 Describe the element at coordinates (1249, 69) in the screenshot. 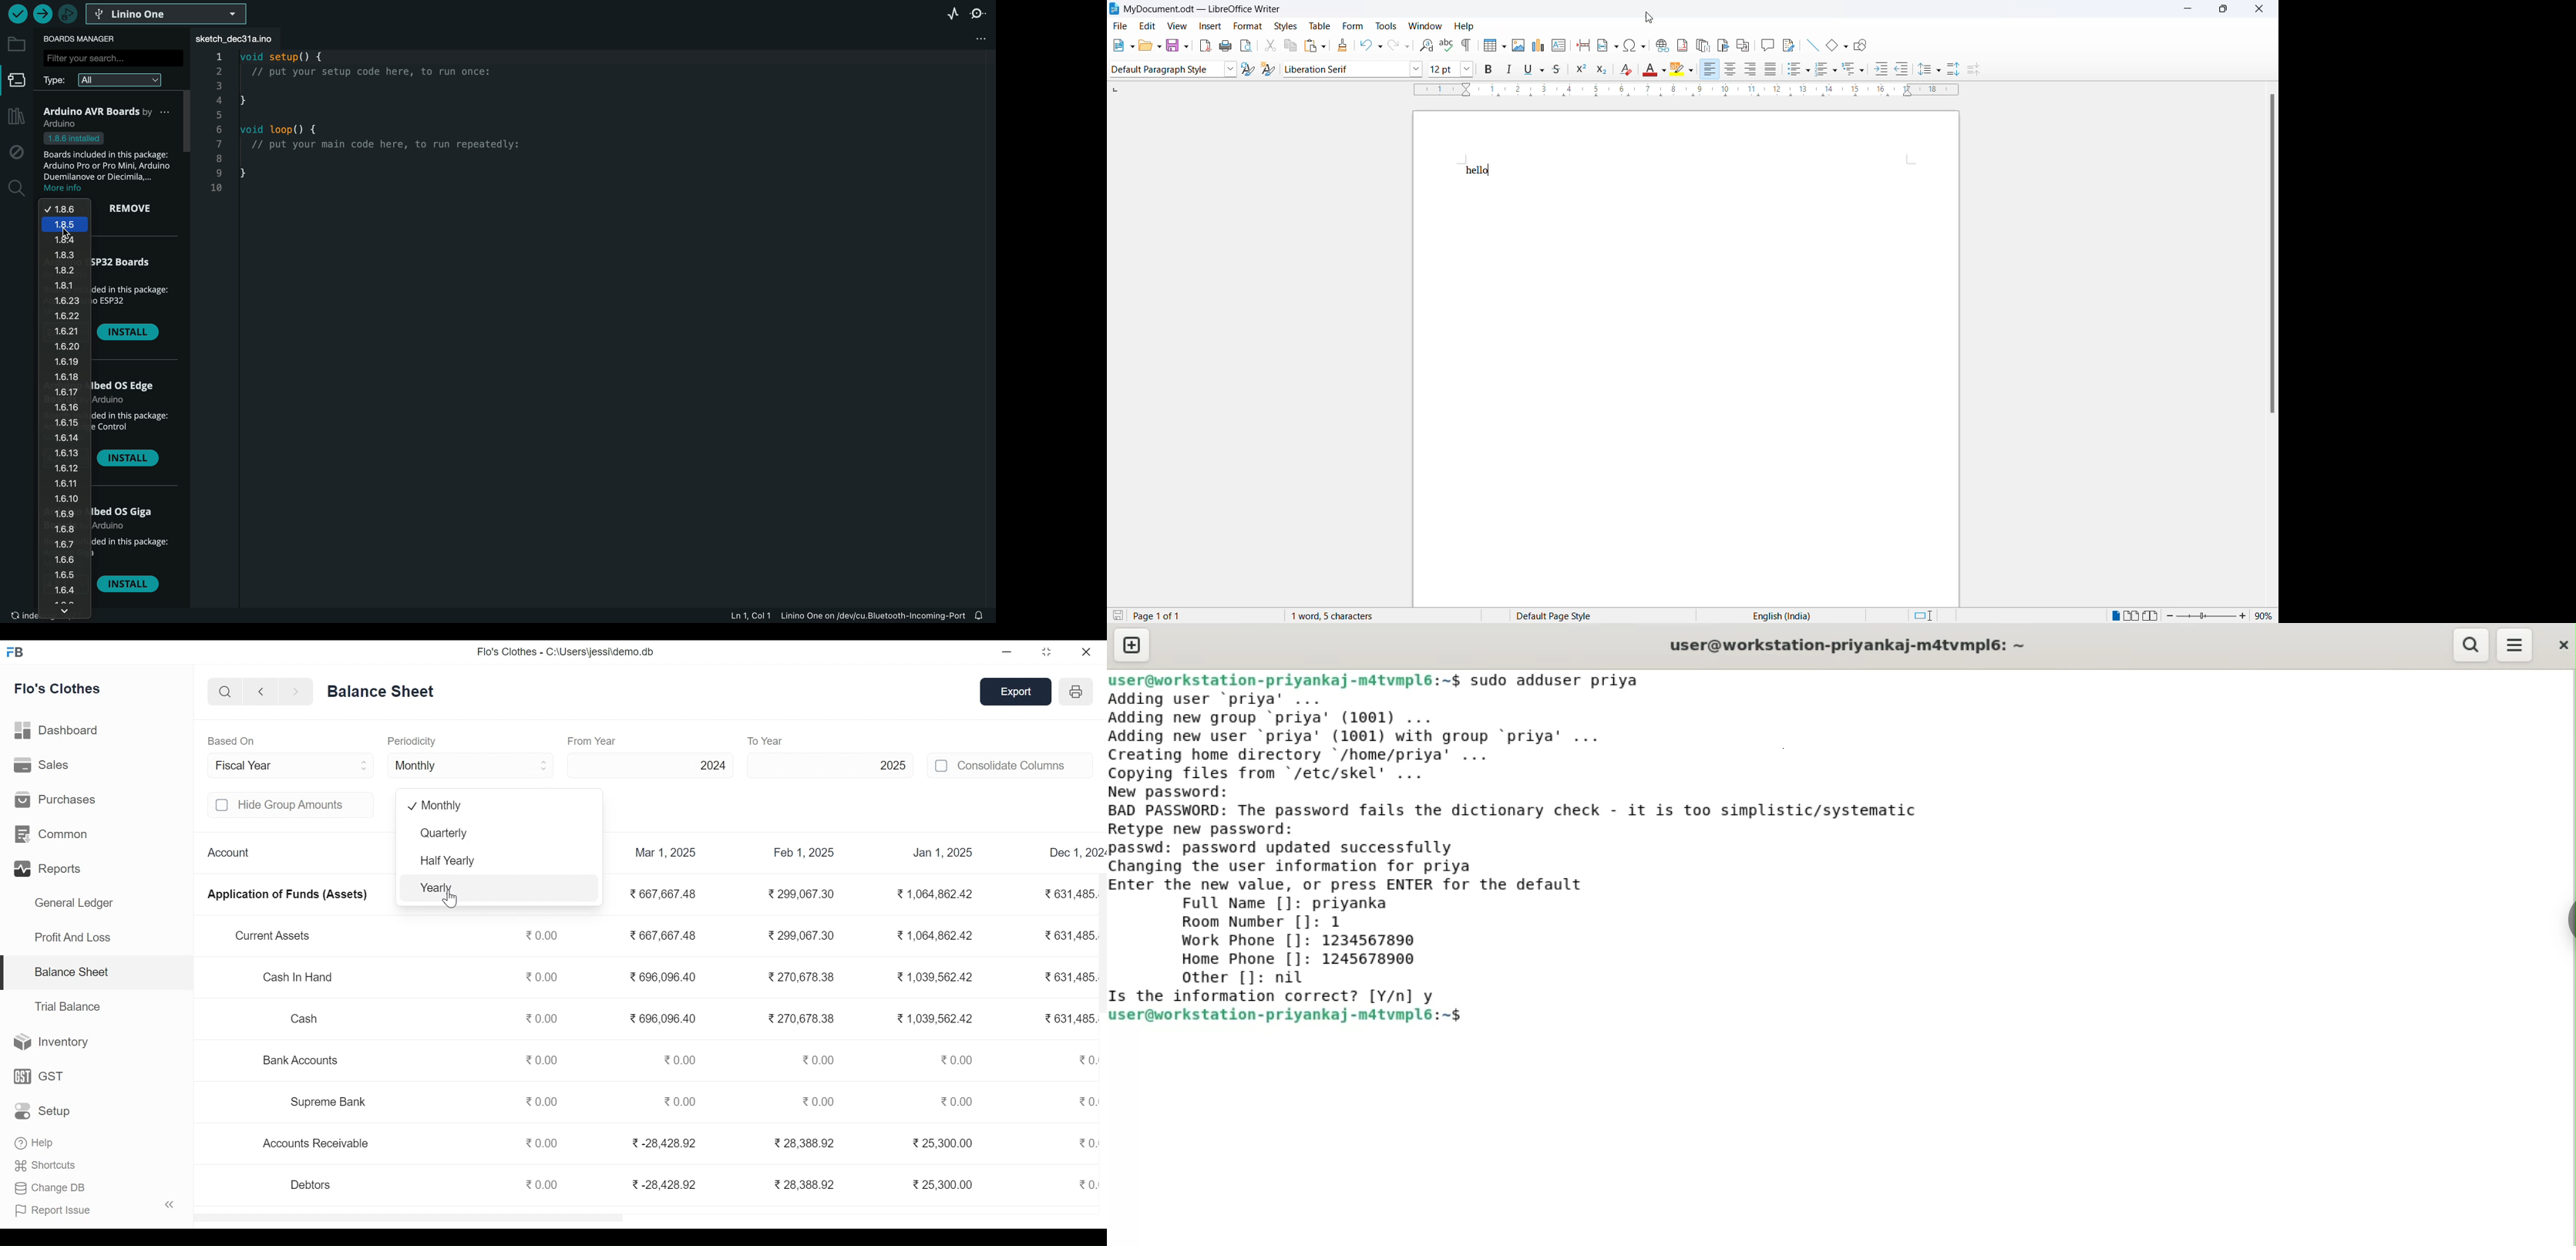

I see `Update style` at that location.